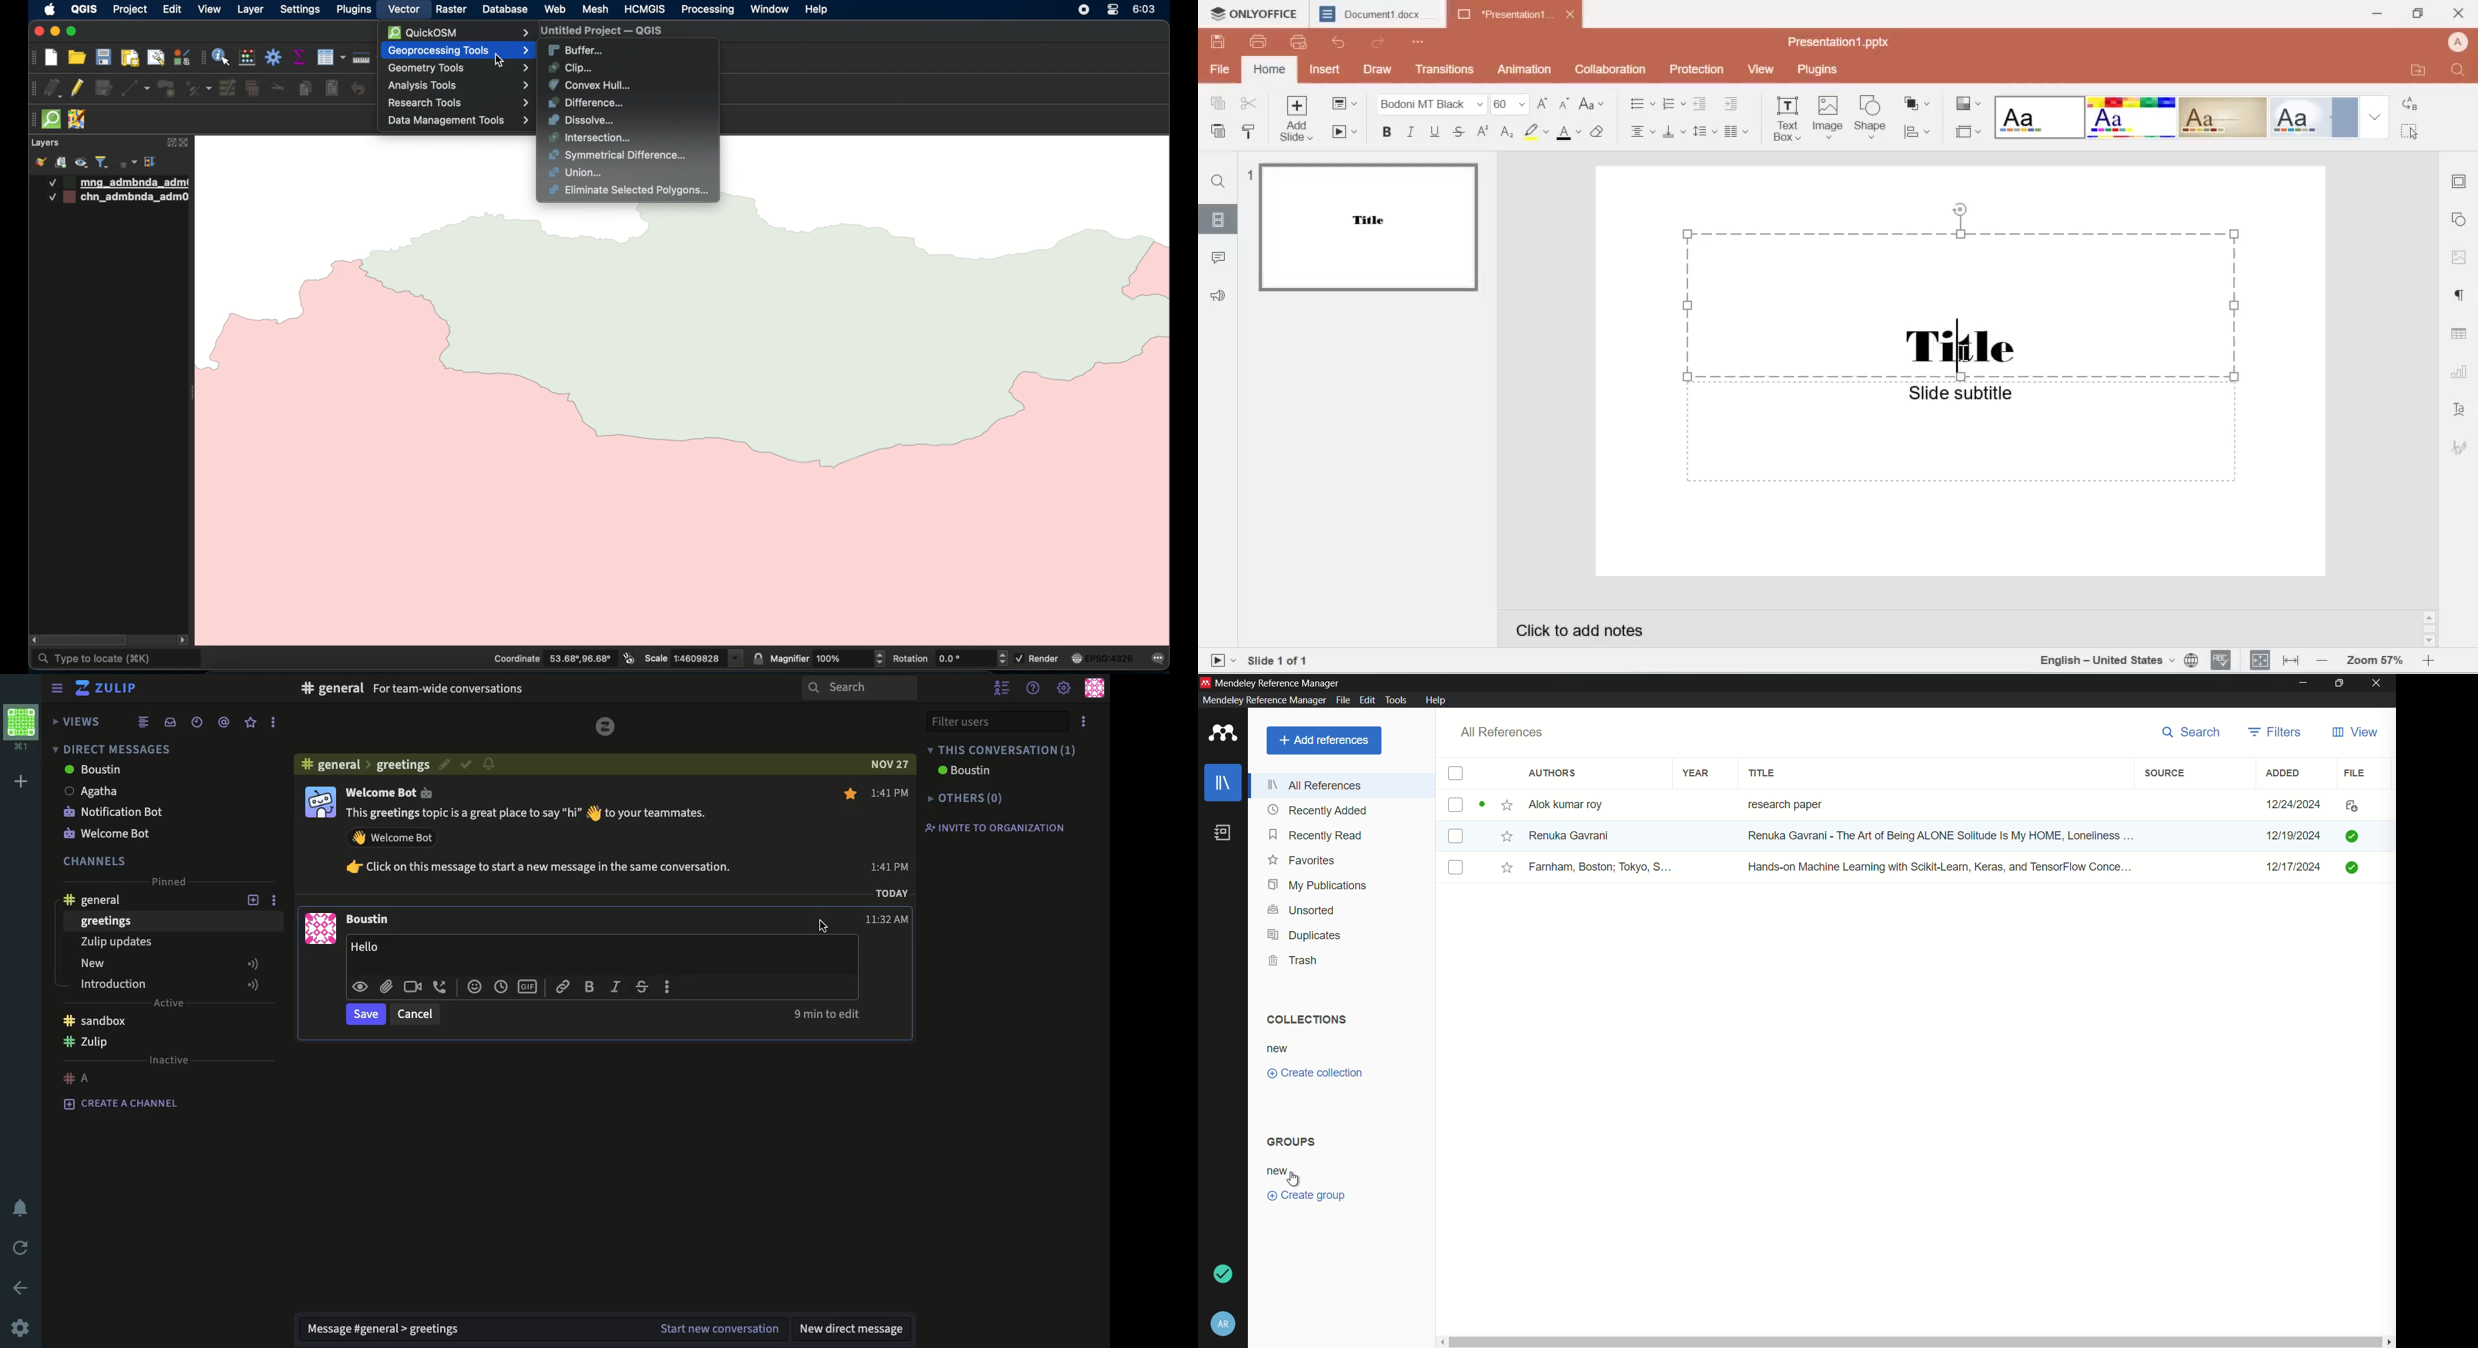 The width and height of the screenshot is (2492, 1372). What do you see at coordinates (1456, 774) in the screenshot?
I see `check box` at bounding box center [1456, 774].